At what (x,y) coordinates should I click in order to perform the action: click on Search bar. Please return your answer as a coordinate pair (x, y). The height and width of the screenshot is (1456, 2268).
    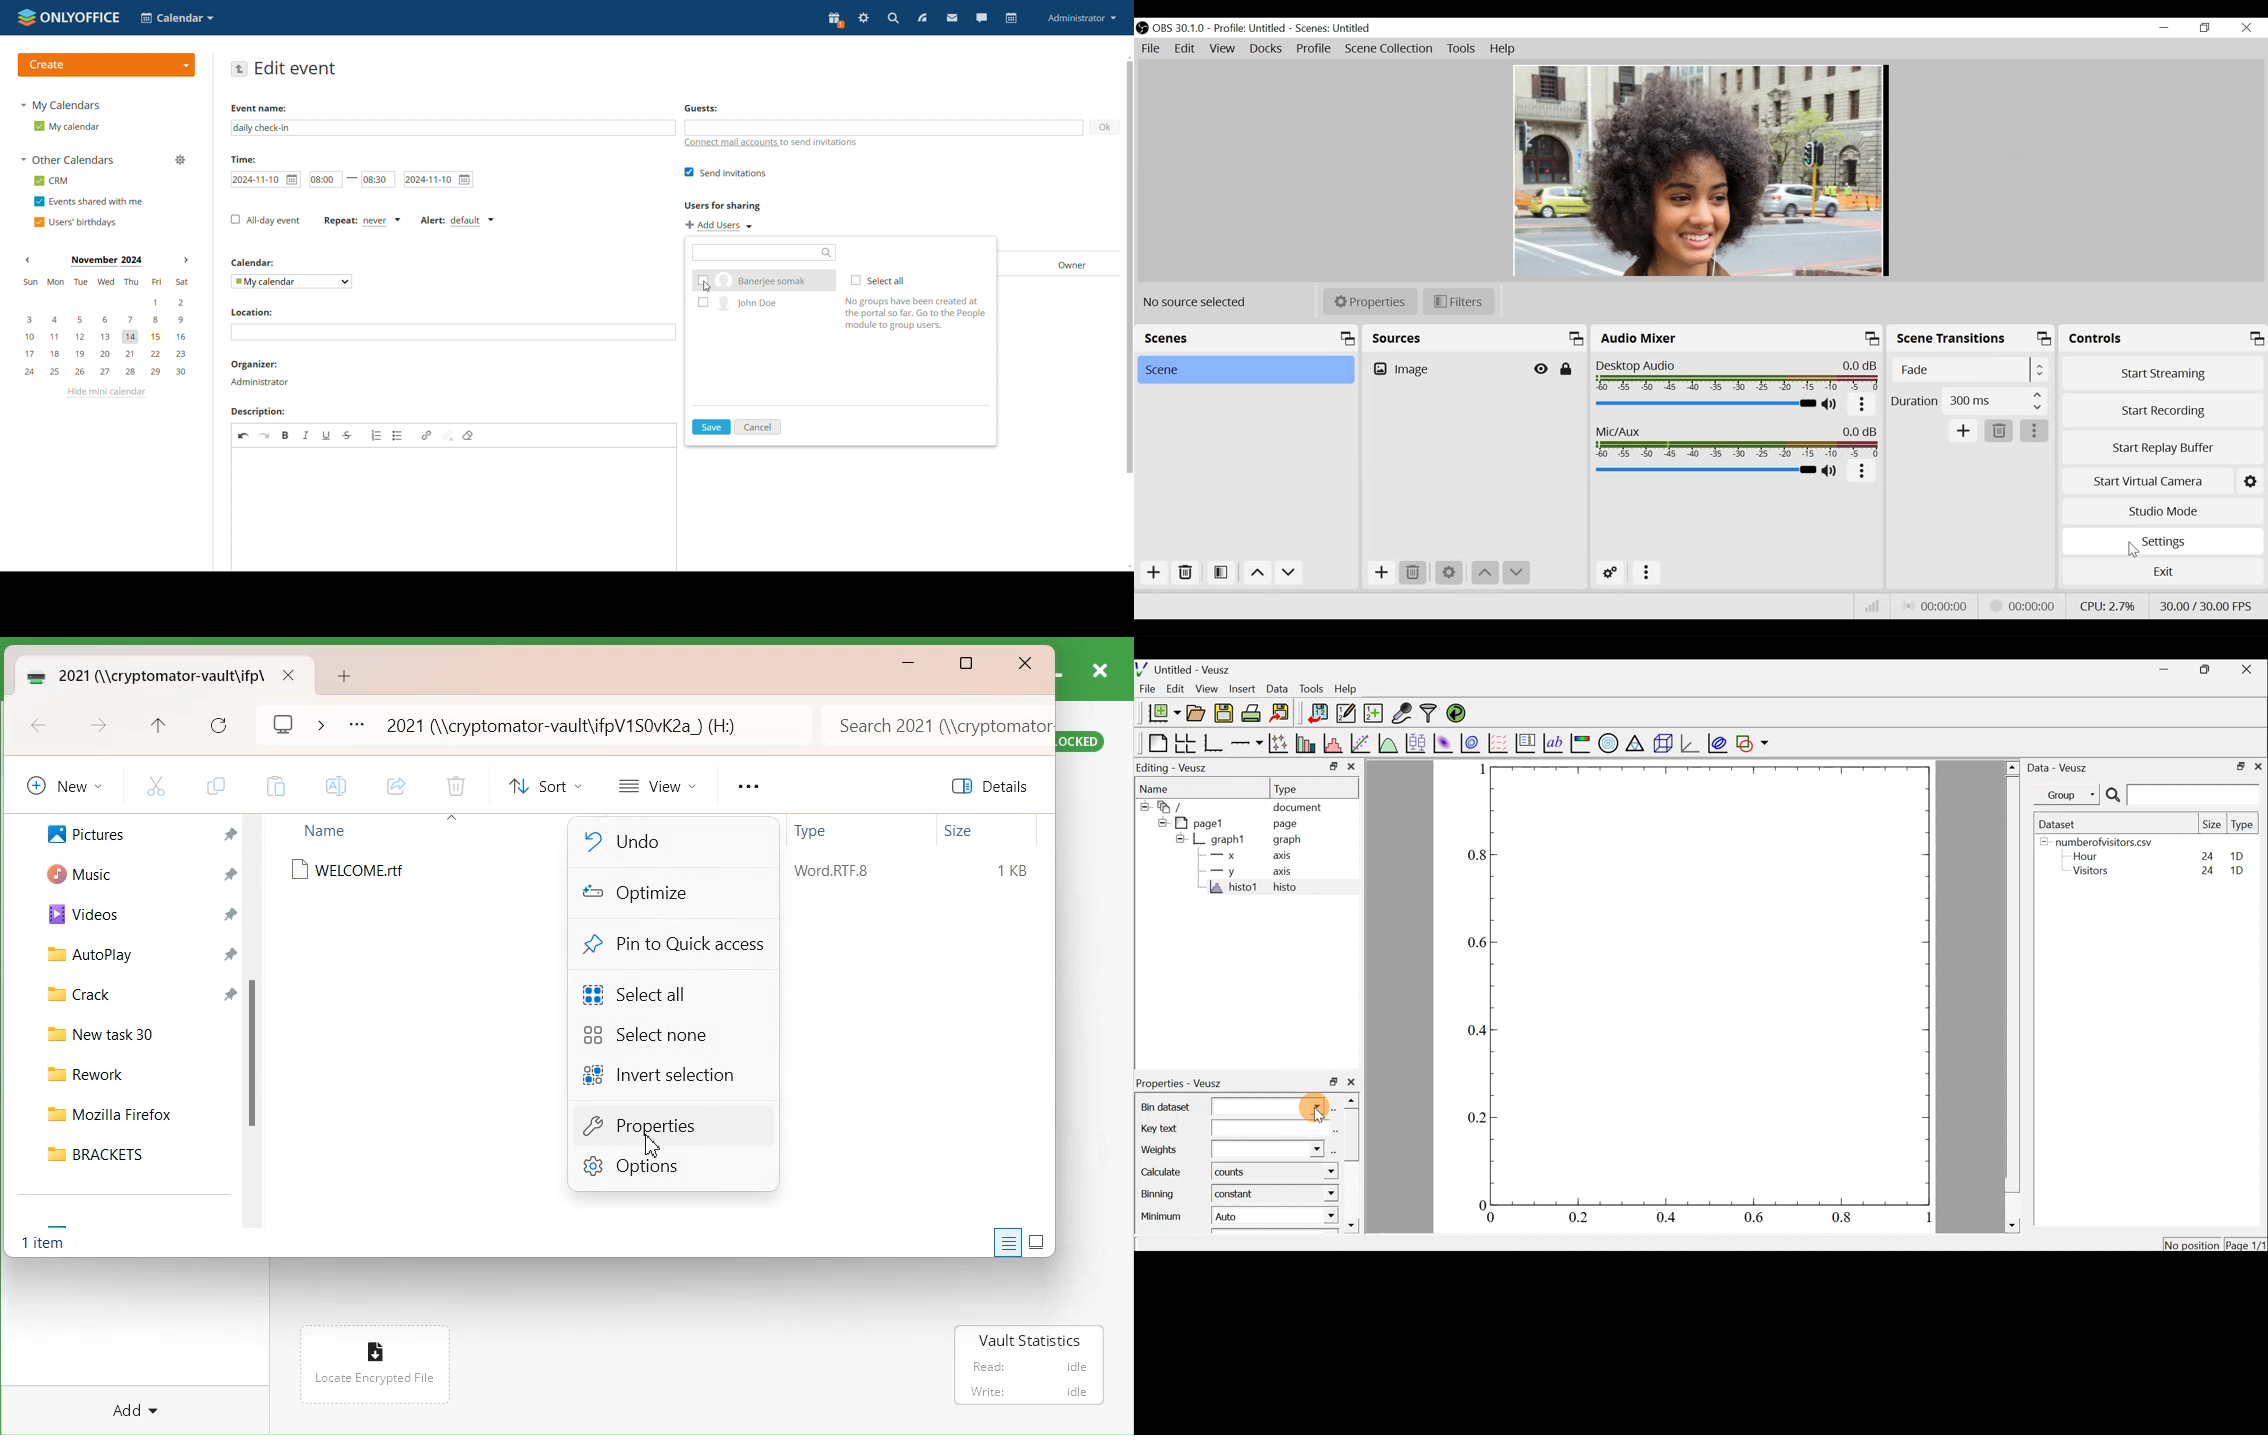
    Looking at the image, I should click on (935, 725).